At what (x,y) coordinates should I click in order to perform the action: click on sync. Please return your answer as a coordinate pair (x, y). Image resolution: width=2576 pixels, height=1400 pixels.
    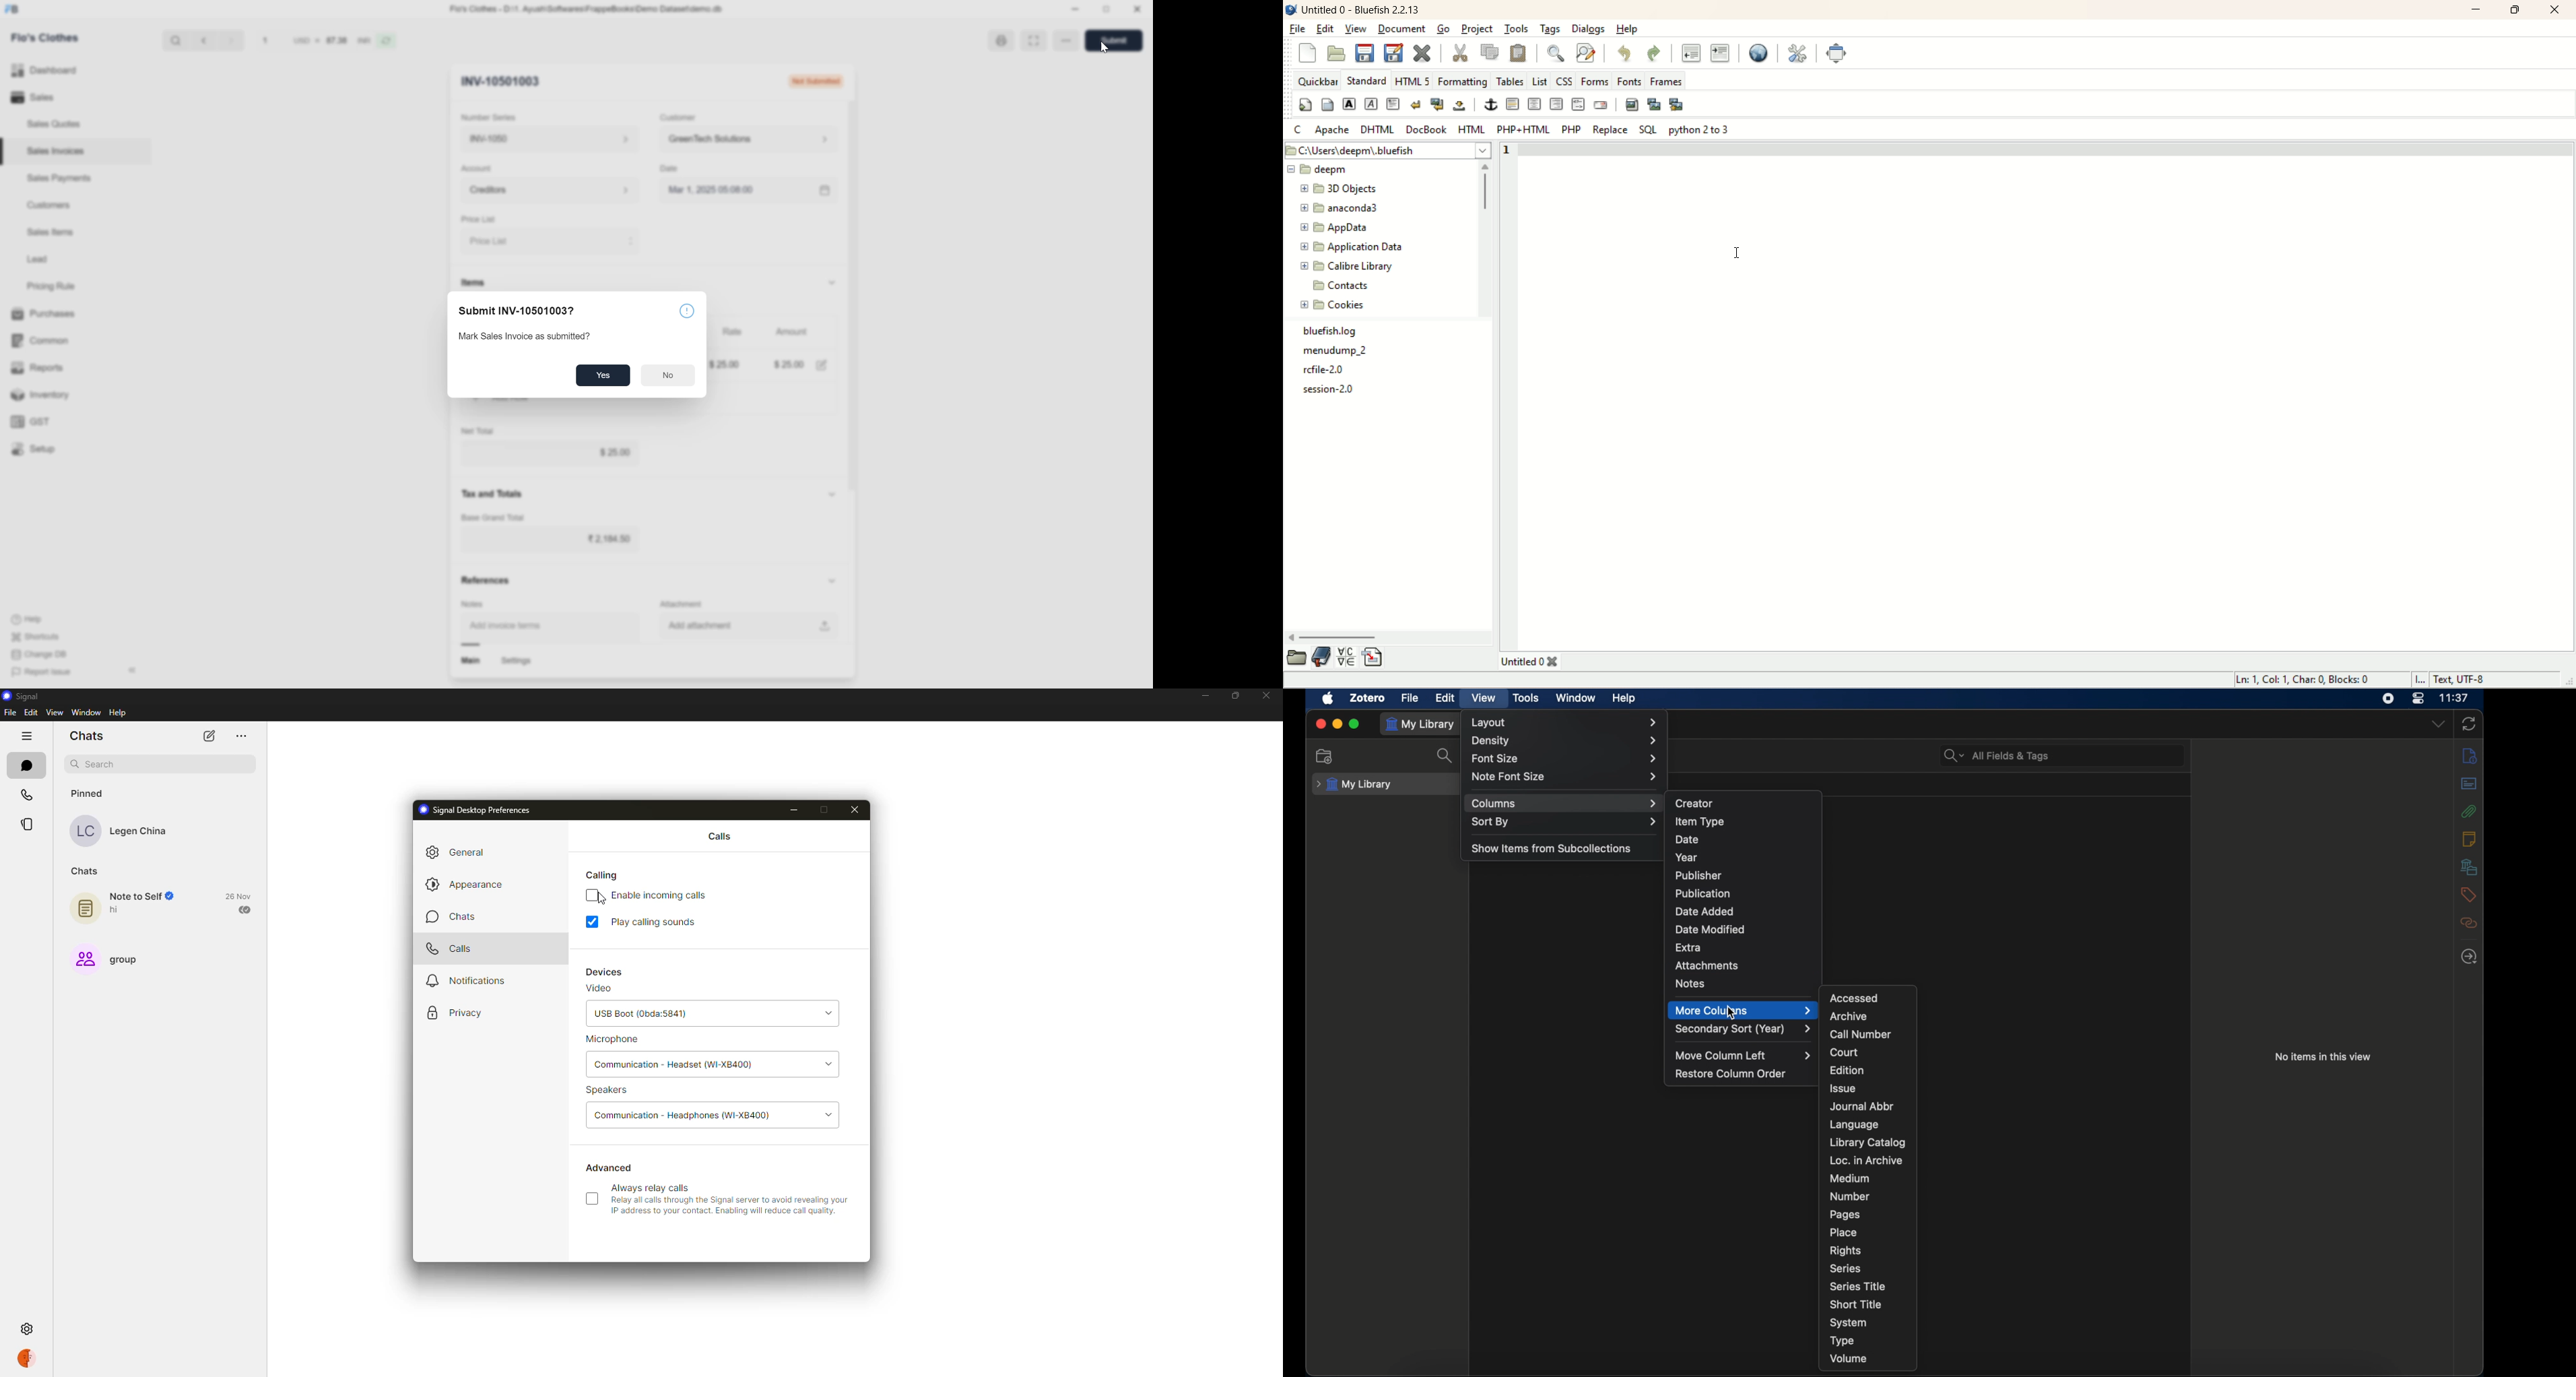
    Looking at the image, I should click on (2470, 724).